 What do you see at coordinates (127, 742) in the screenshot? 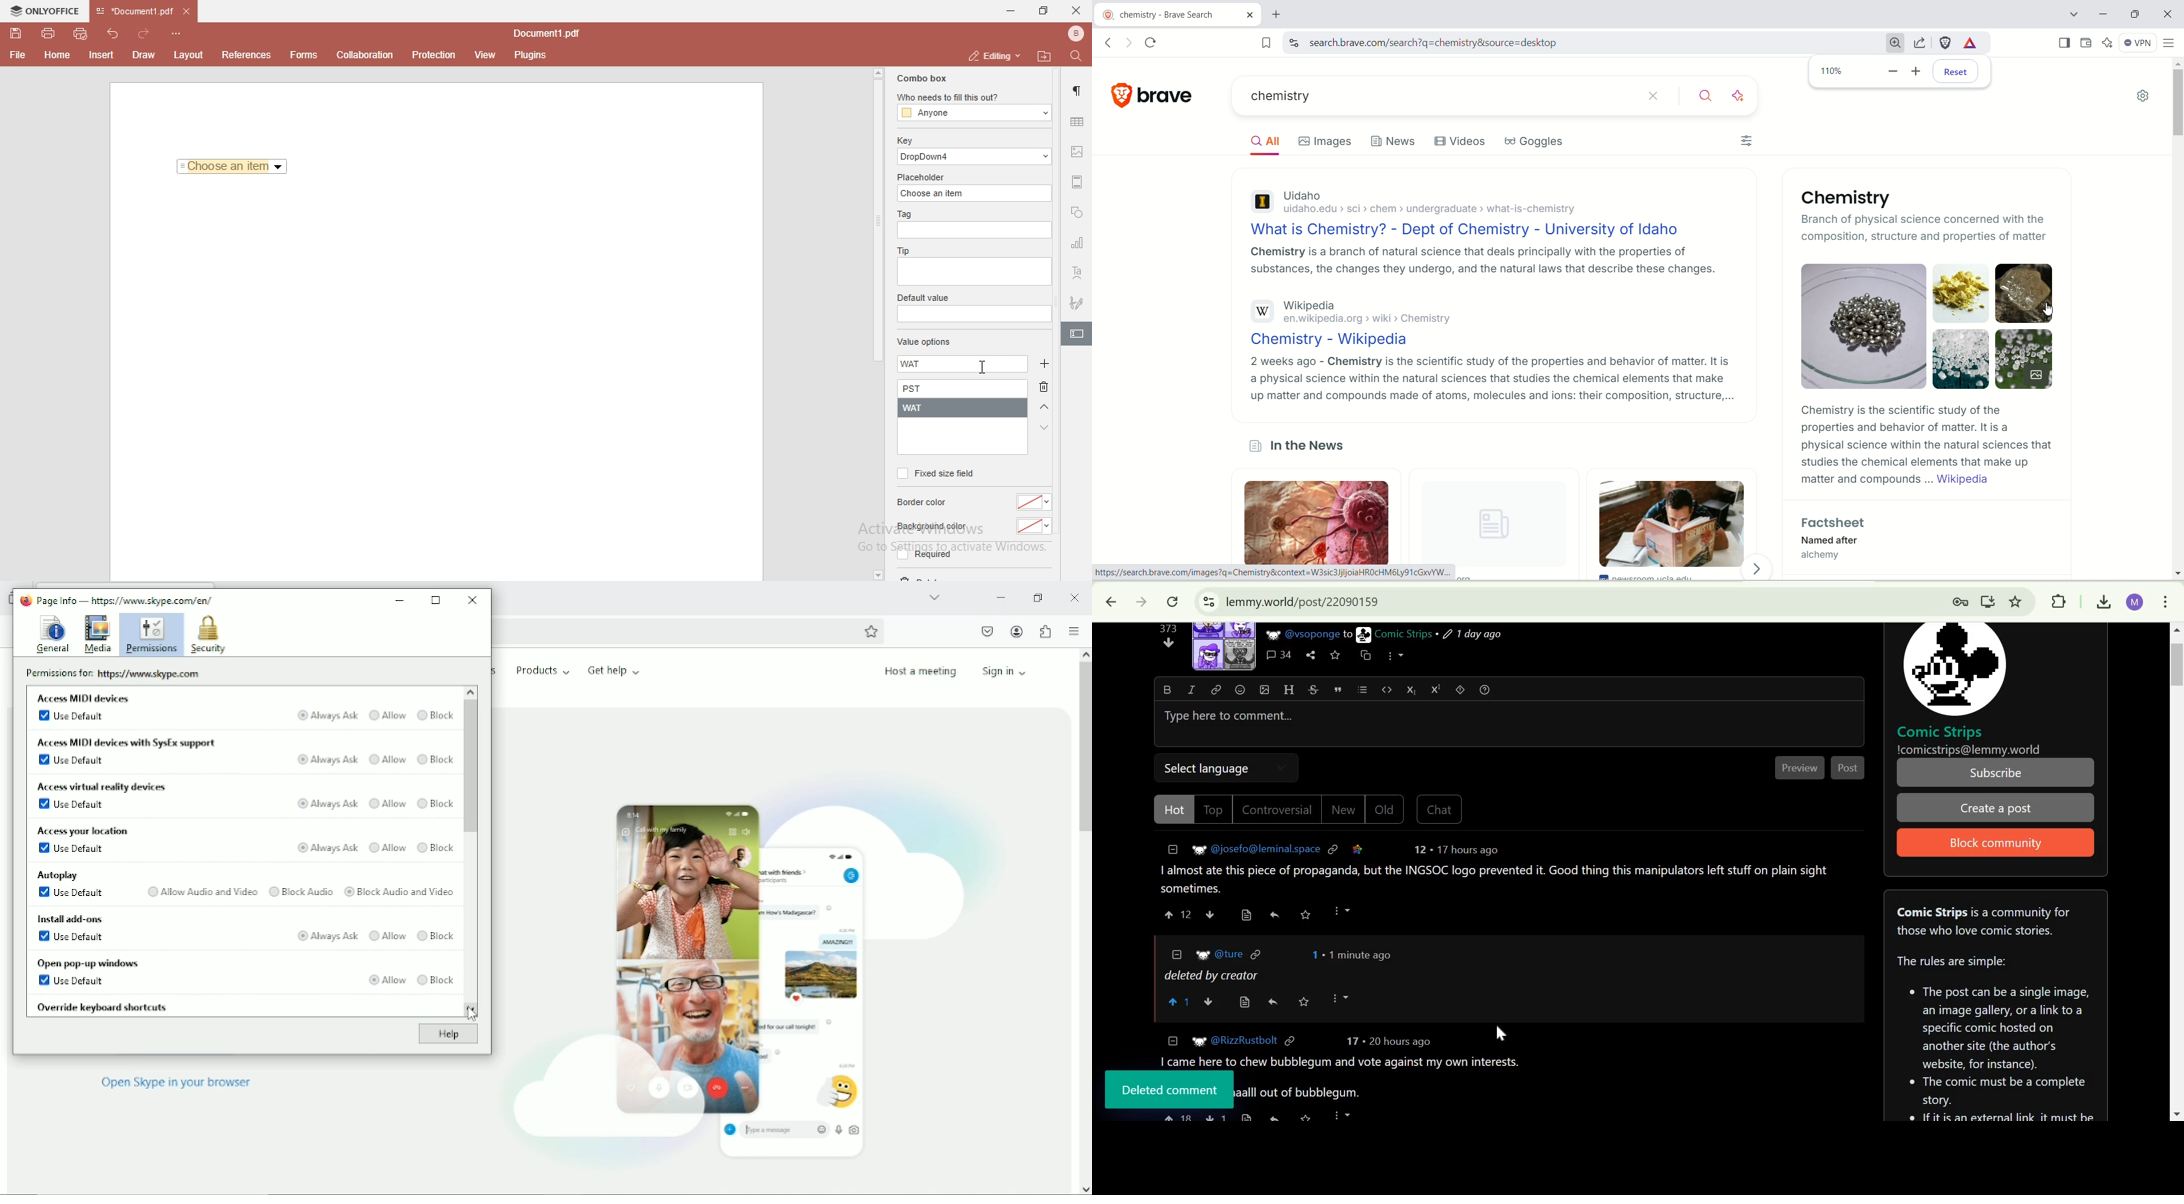
I see `Access MIDI devices with SysFx support` at bounding box center [127, 742].